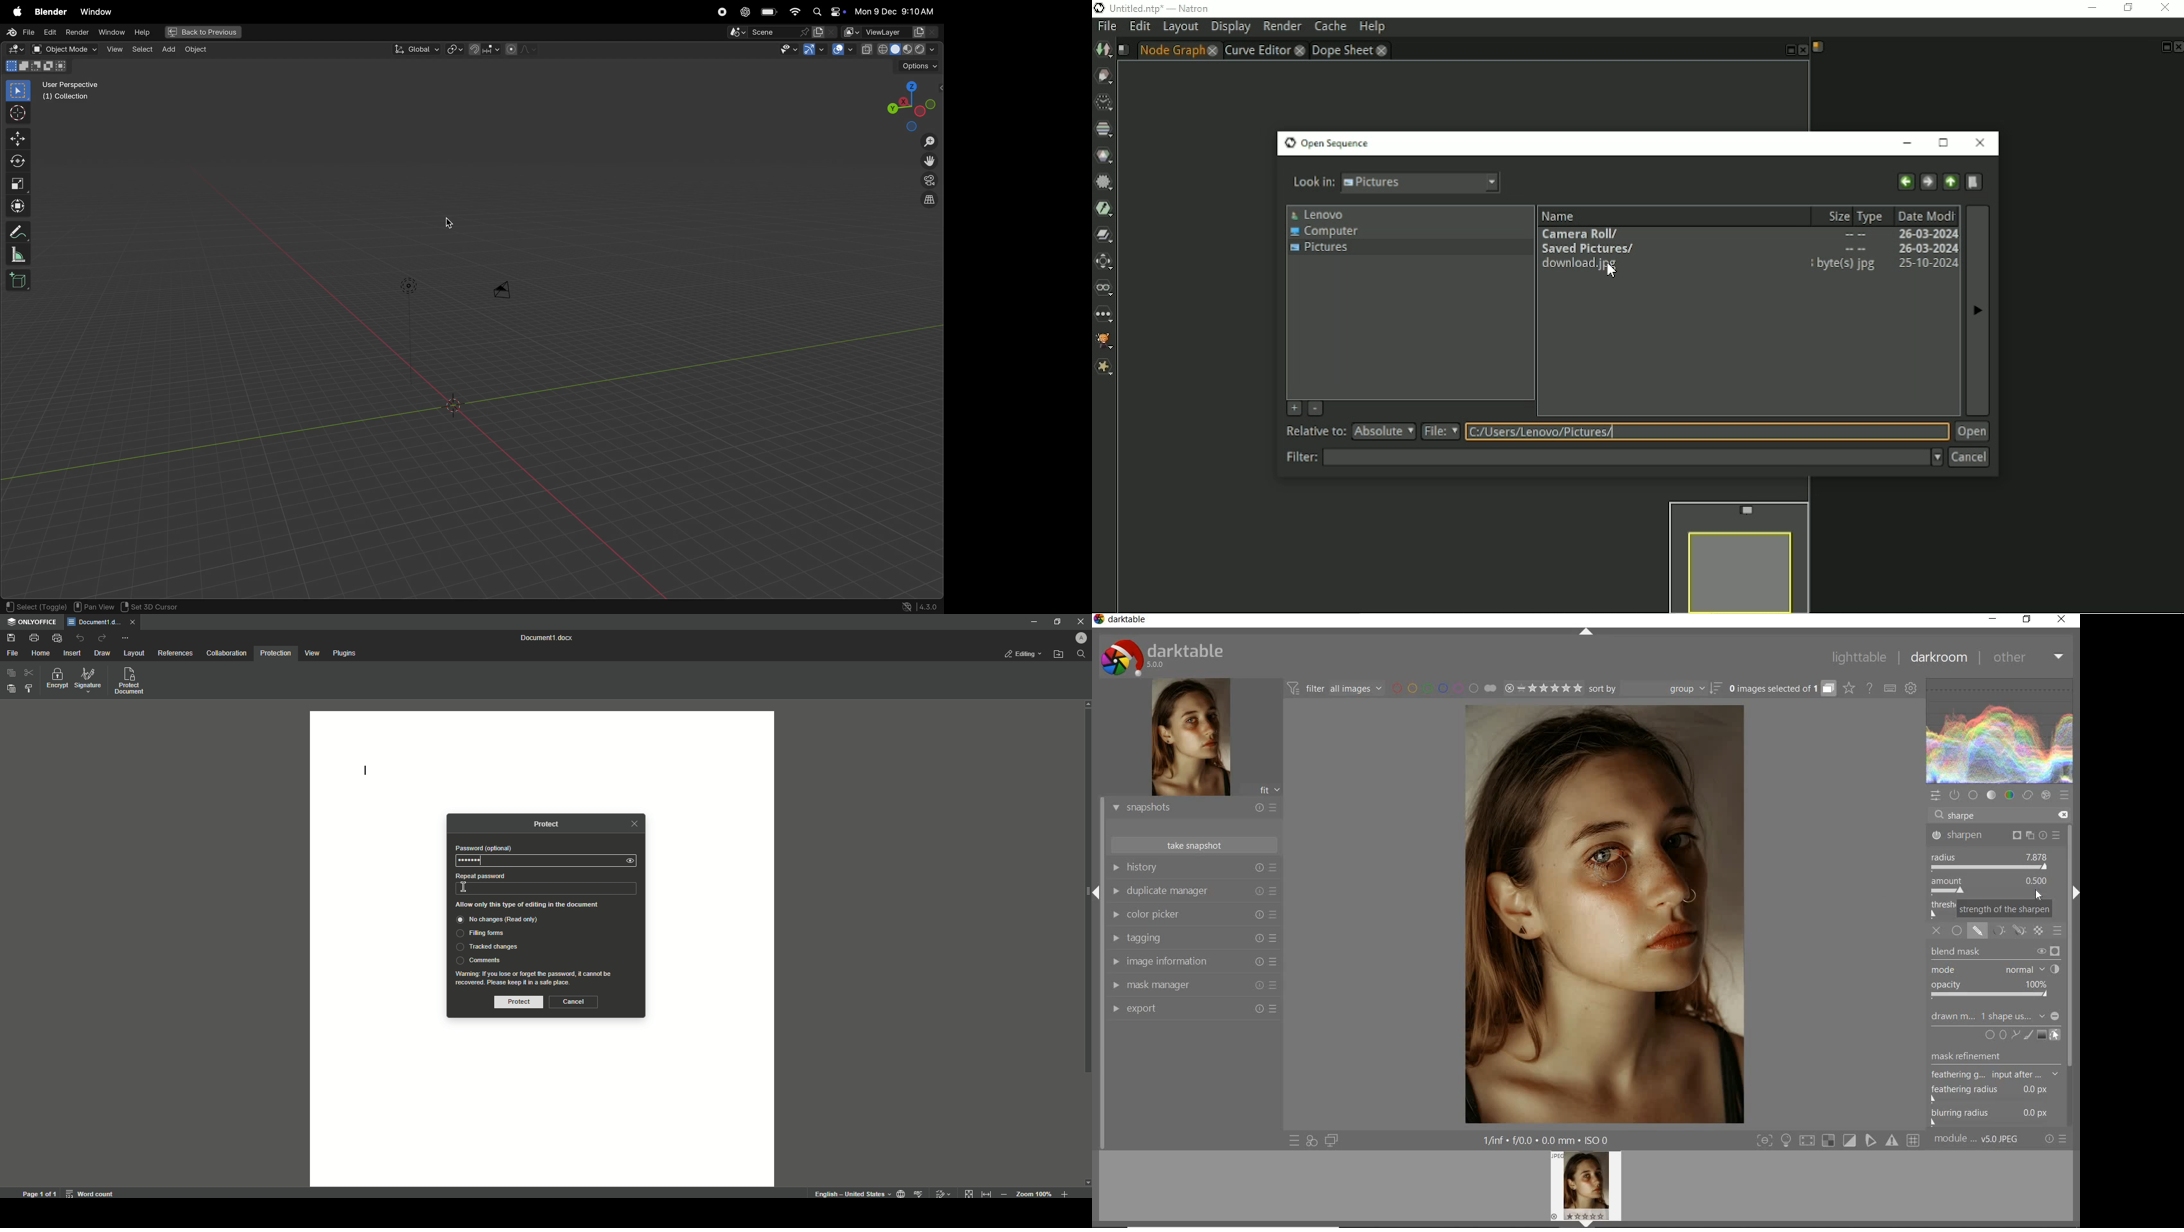 Image resolution: width=2184 pixels, height=1232 pixels. I want to click on expand grouped images, so click(1780, 688).